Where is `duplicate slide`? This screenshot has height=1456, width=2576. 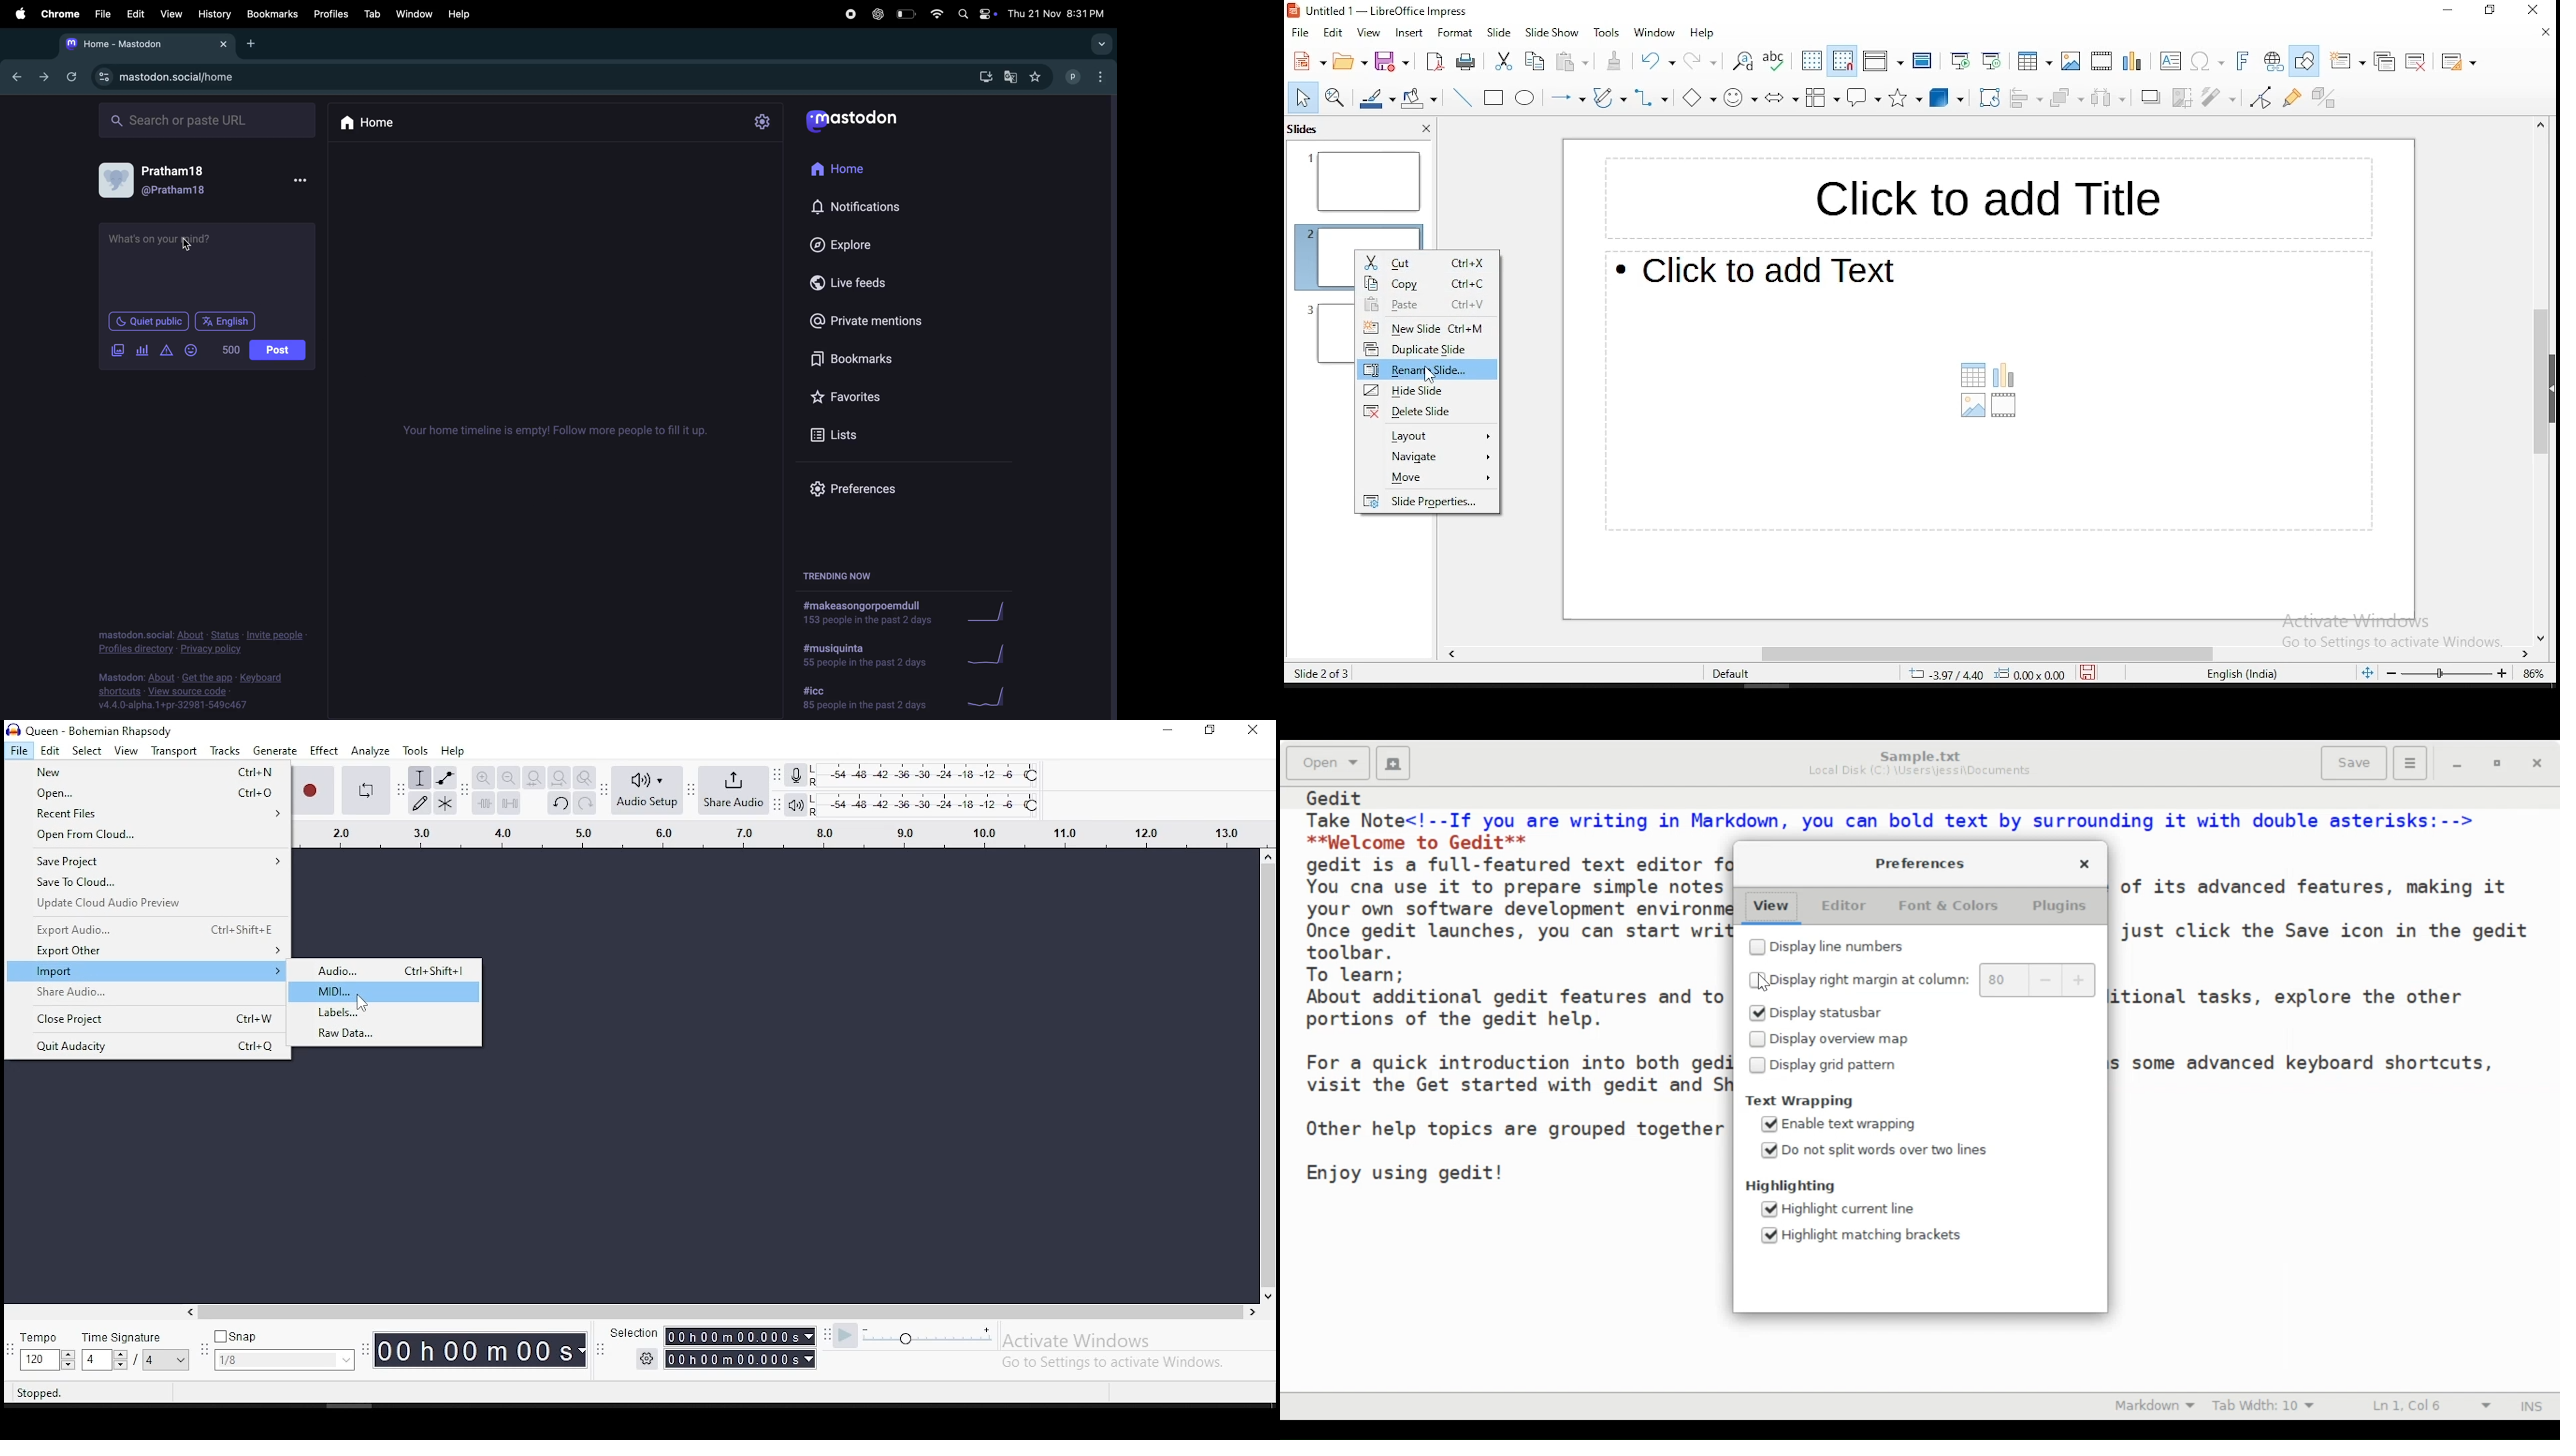 duplicate slide is located at coordinates (2384, 60).